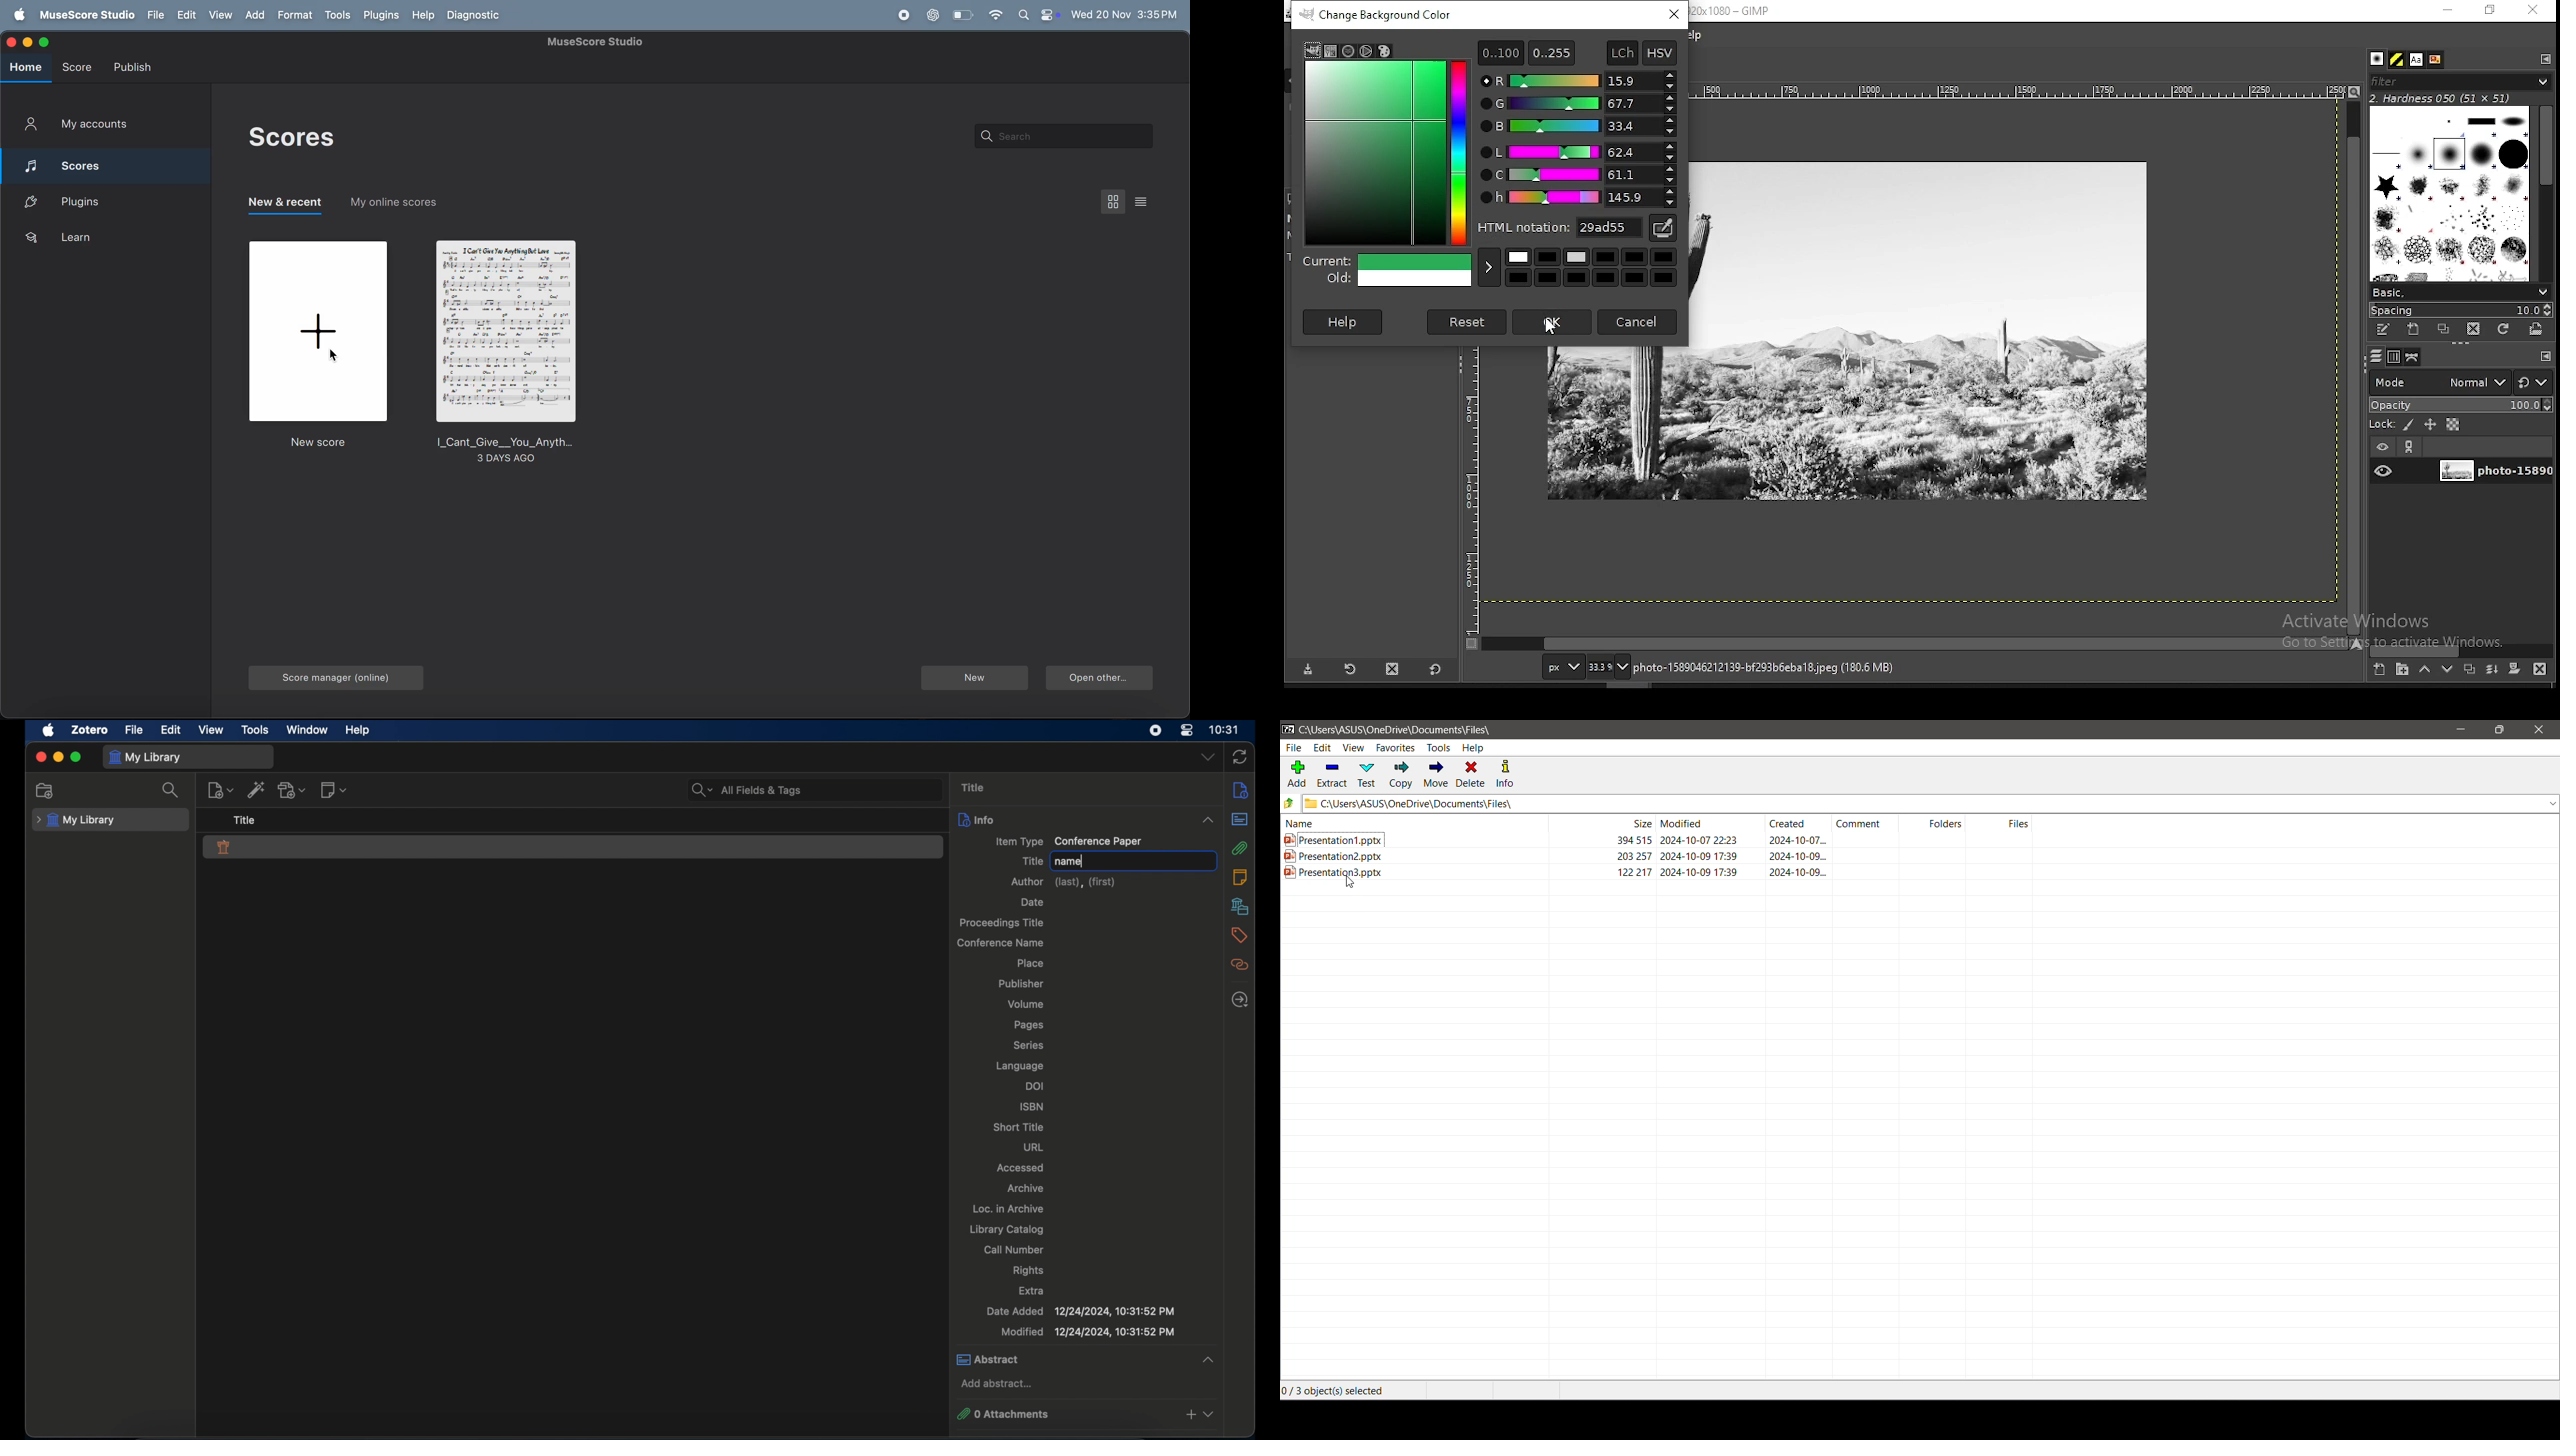 The width and height of the screenshot is (2576, 1456). Describe the element at coordinates (1081, 1311) in the screenshot. I see `date added` at that location.